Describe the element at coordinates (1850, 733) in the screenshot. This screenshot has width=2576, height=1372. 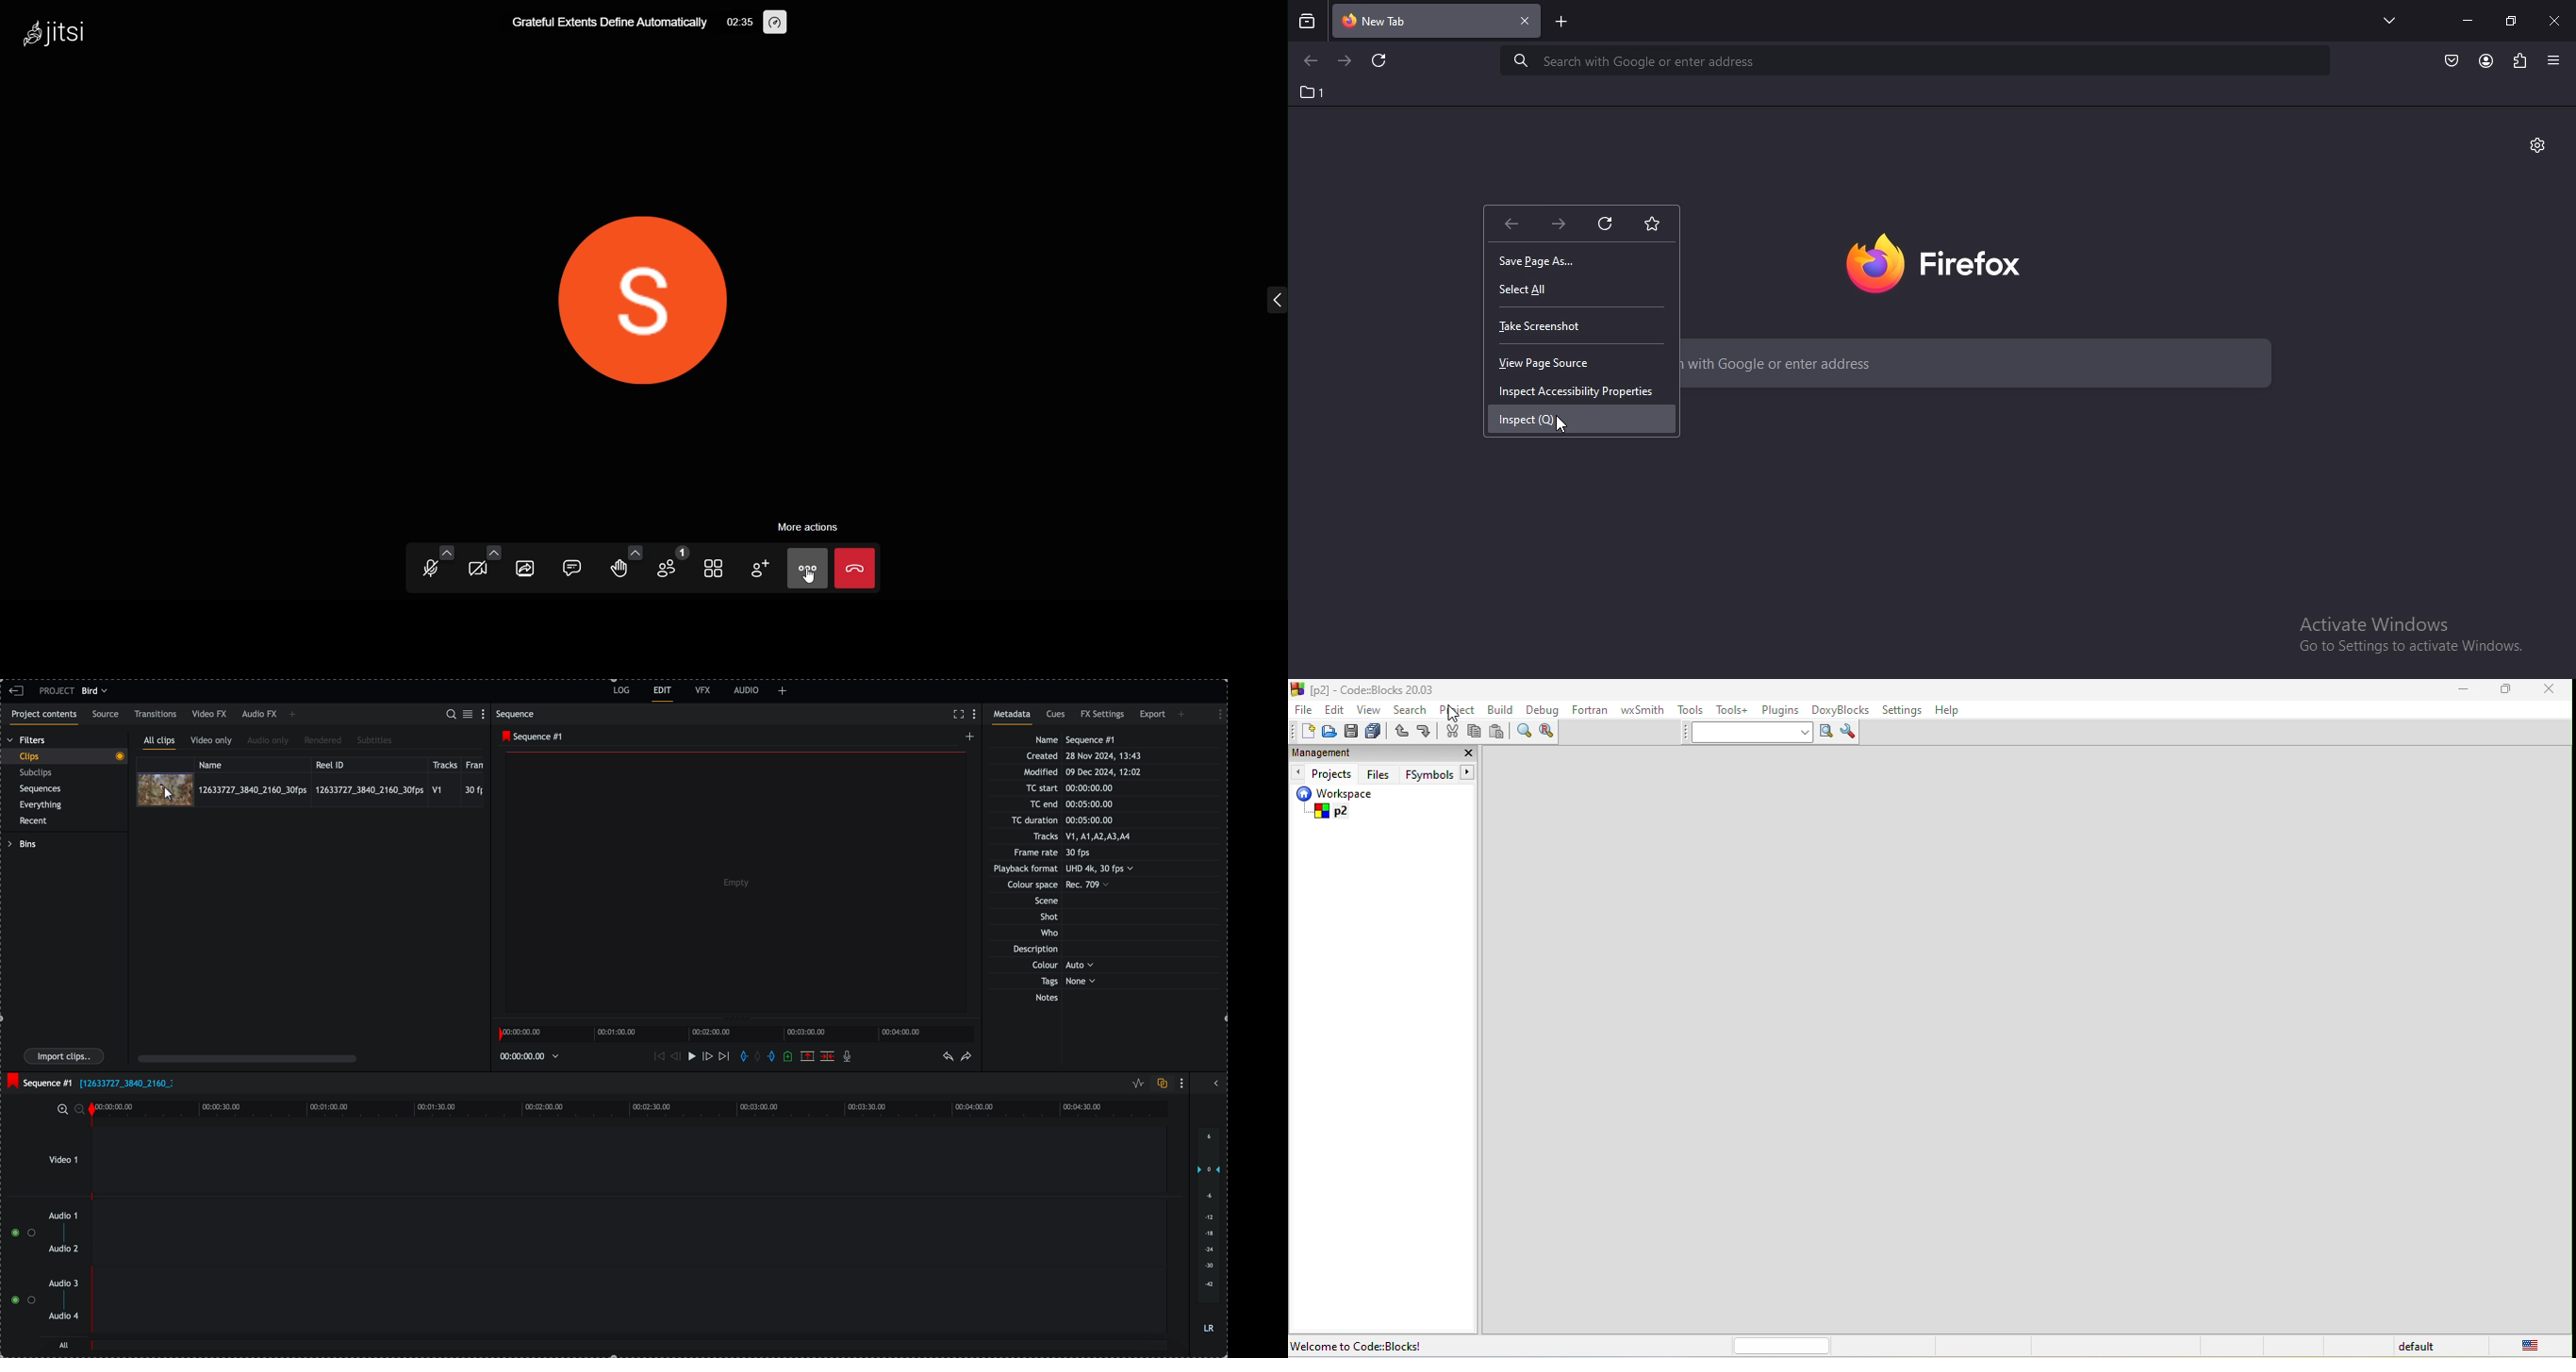
I see `show option window` at that location.